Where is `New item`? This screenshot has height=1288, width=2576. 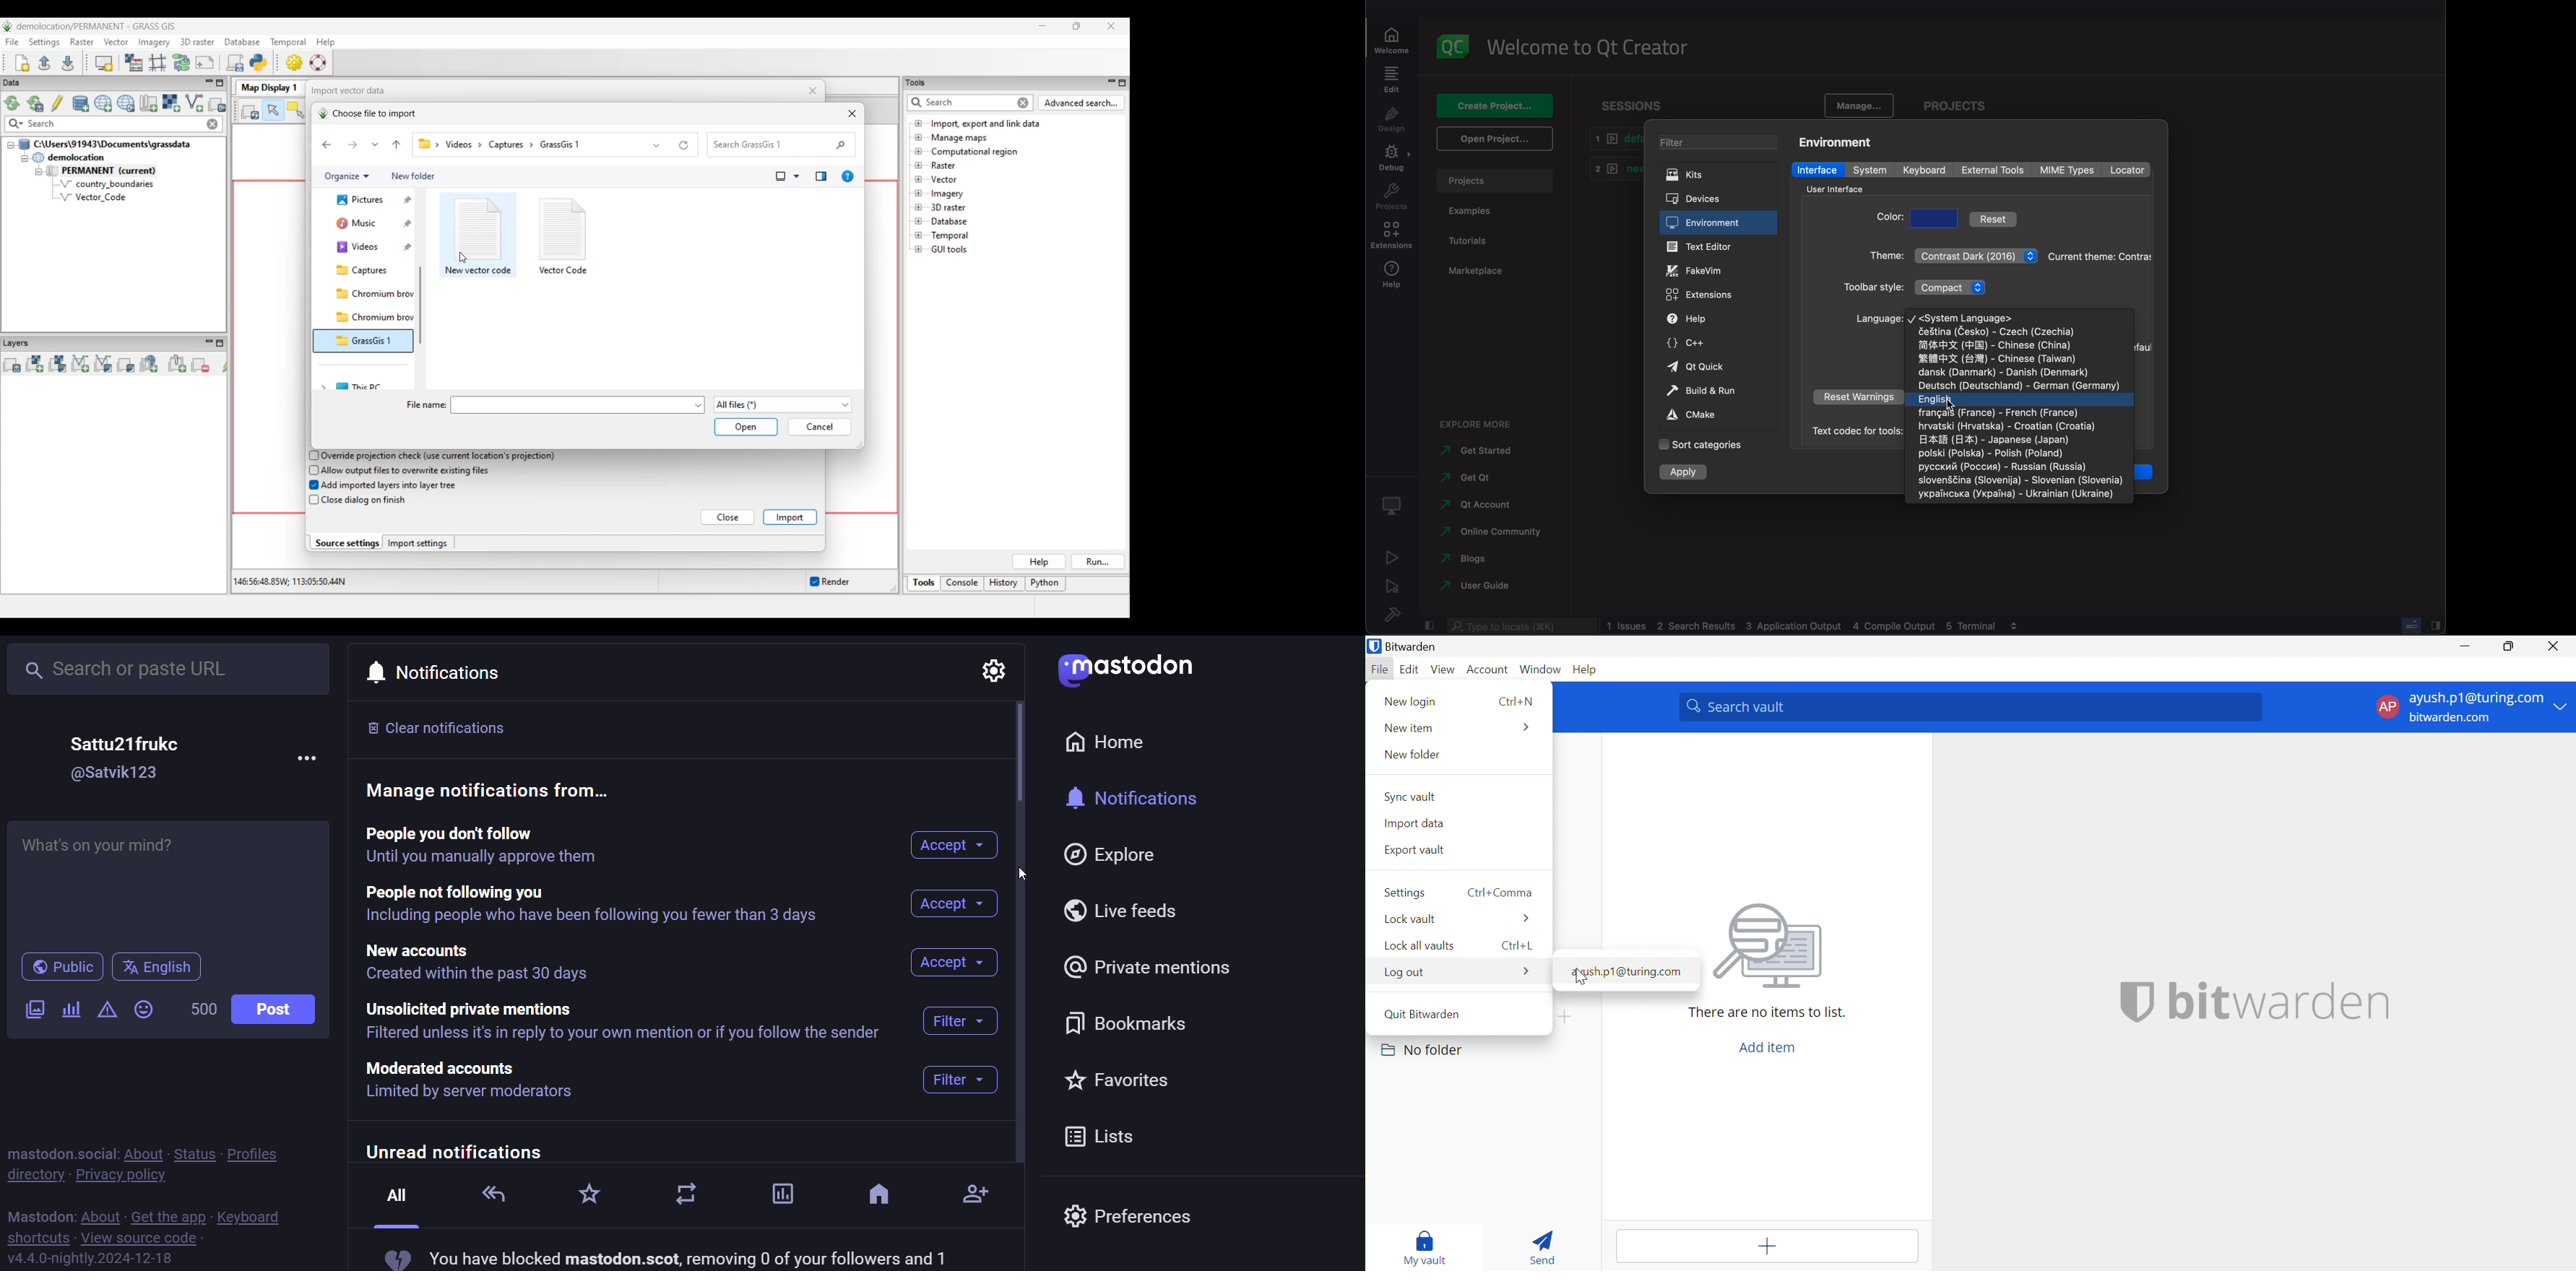
New item is located at coordinates (1408, 729).